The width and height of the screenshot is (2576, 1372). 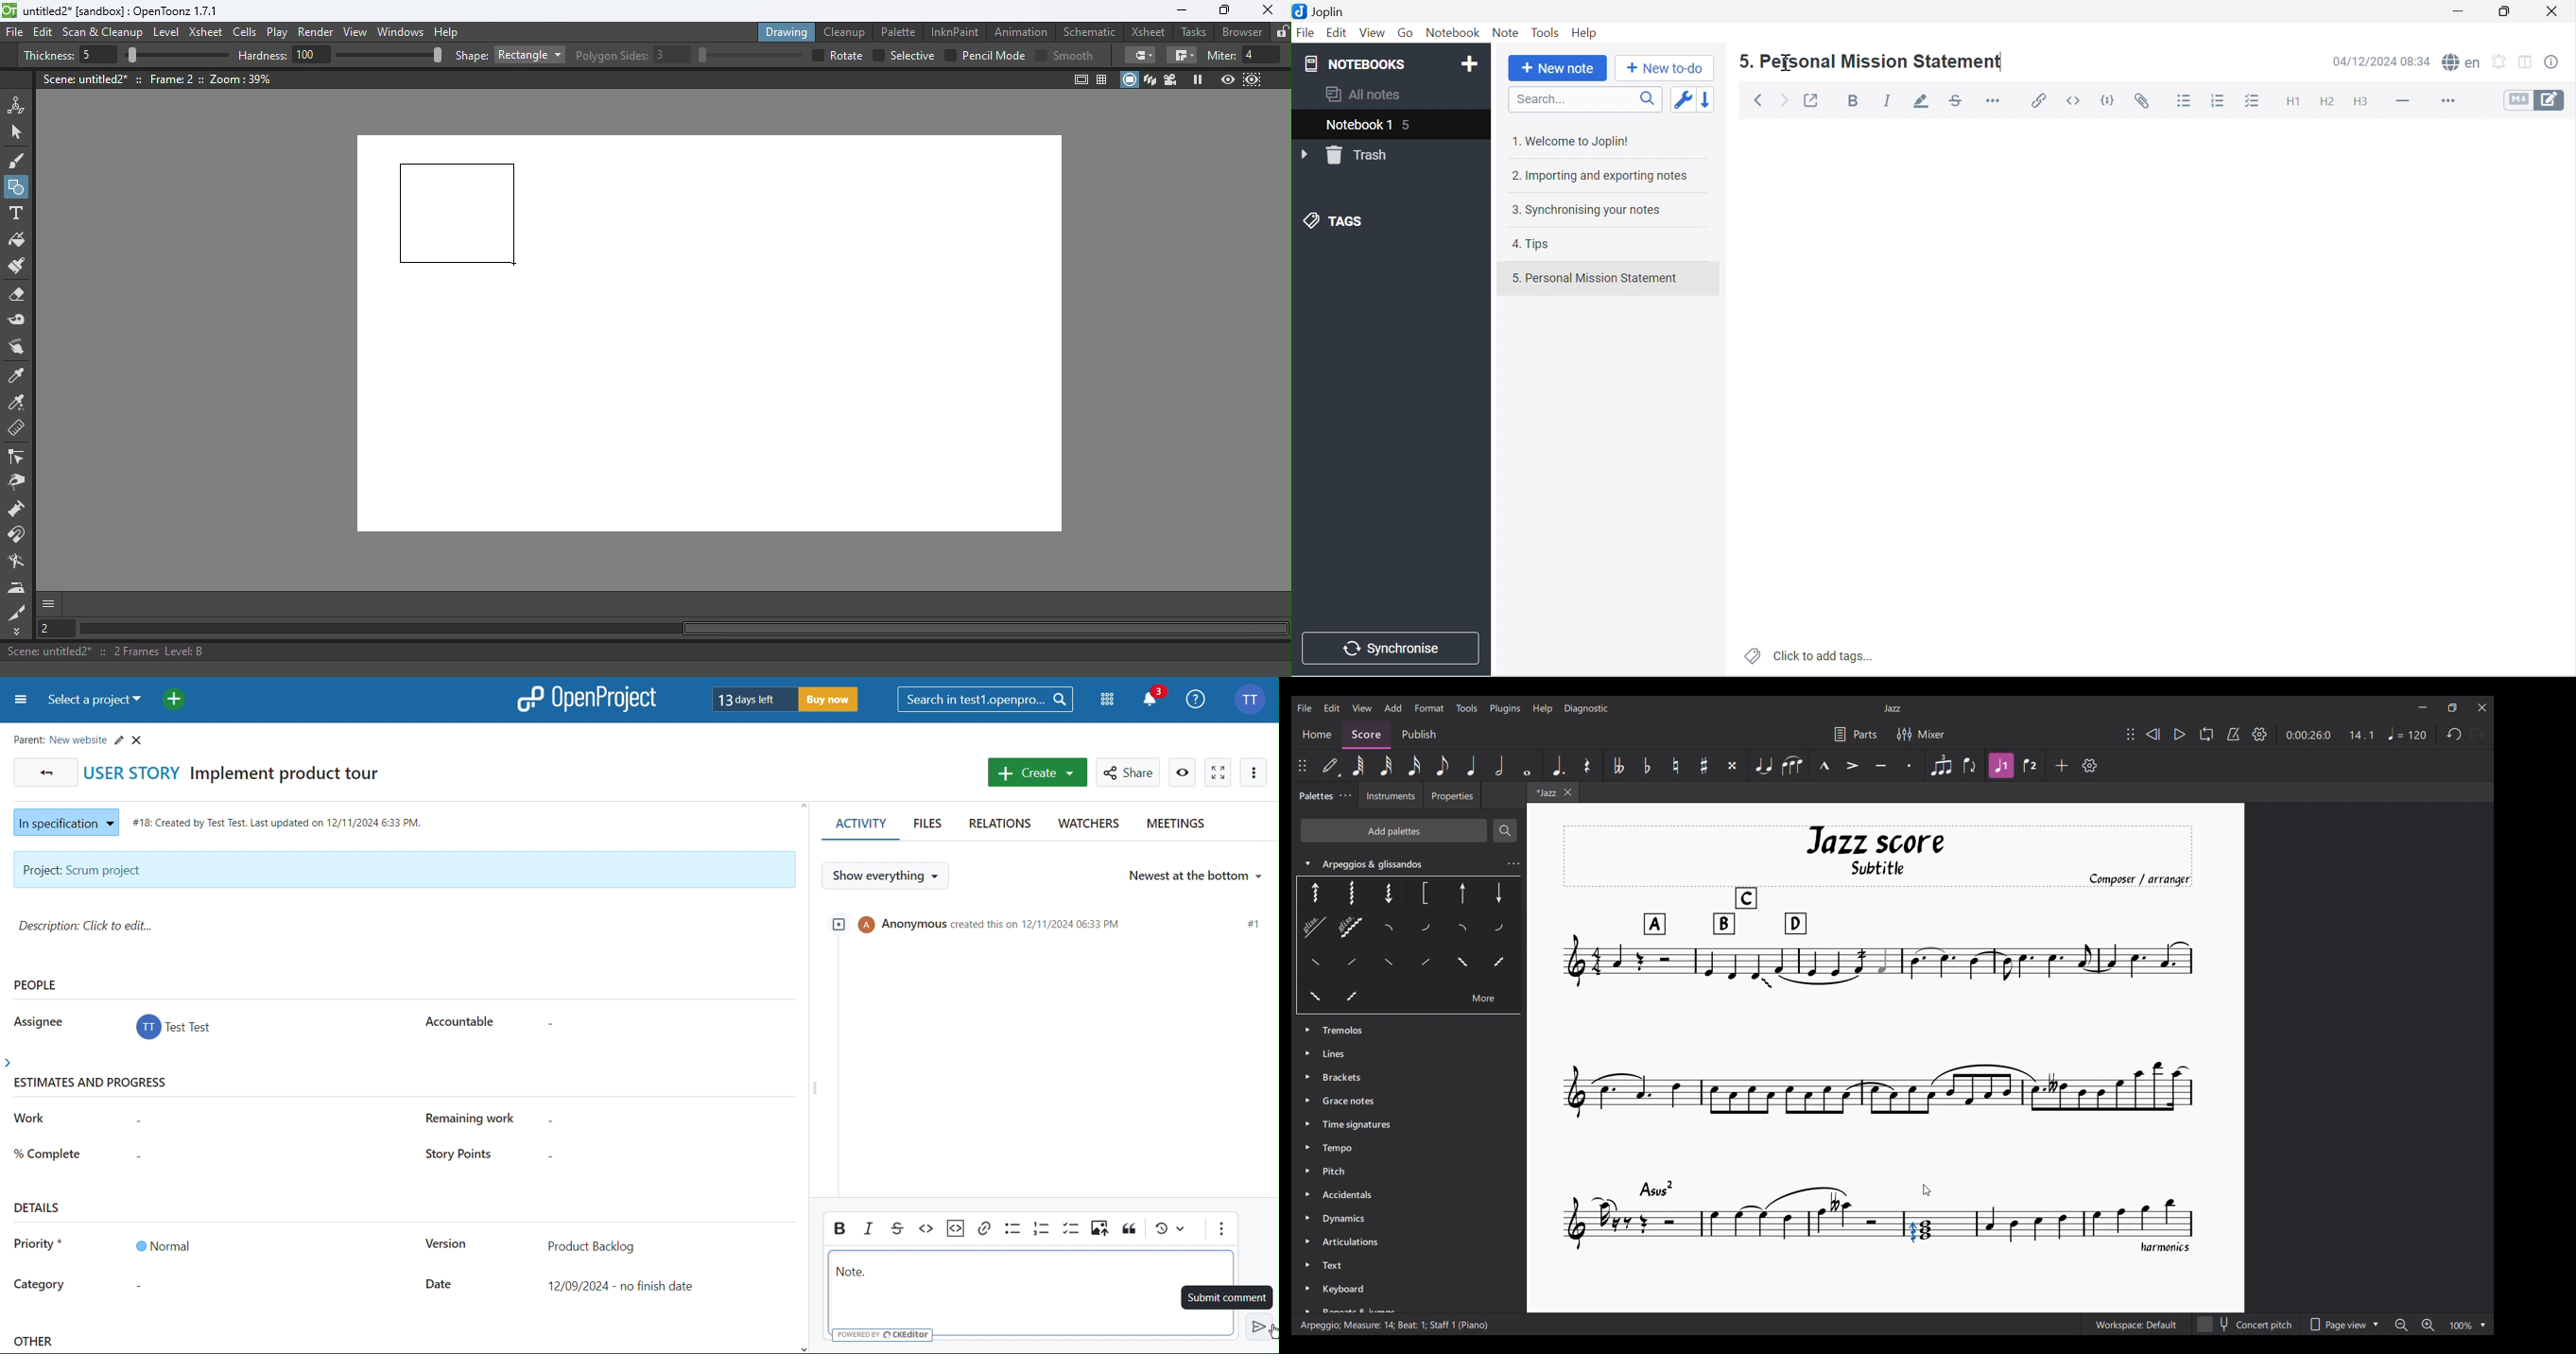 I want to click on TAGS, so click(x=1334, y=219).